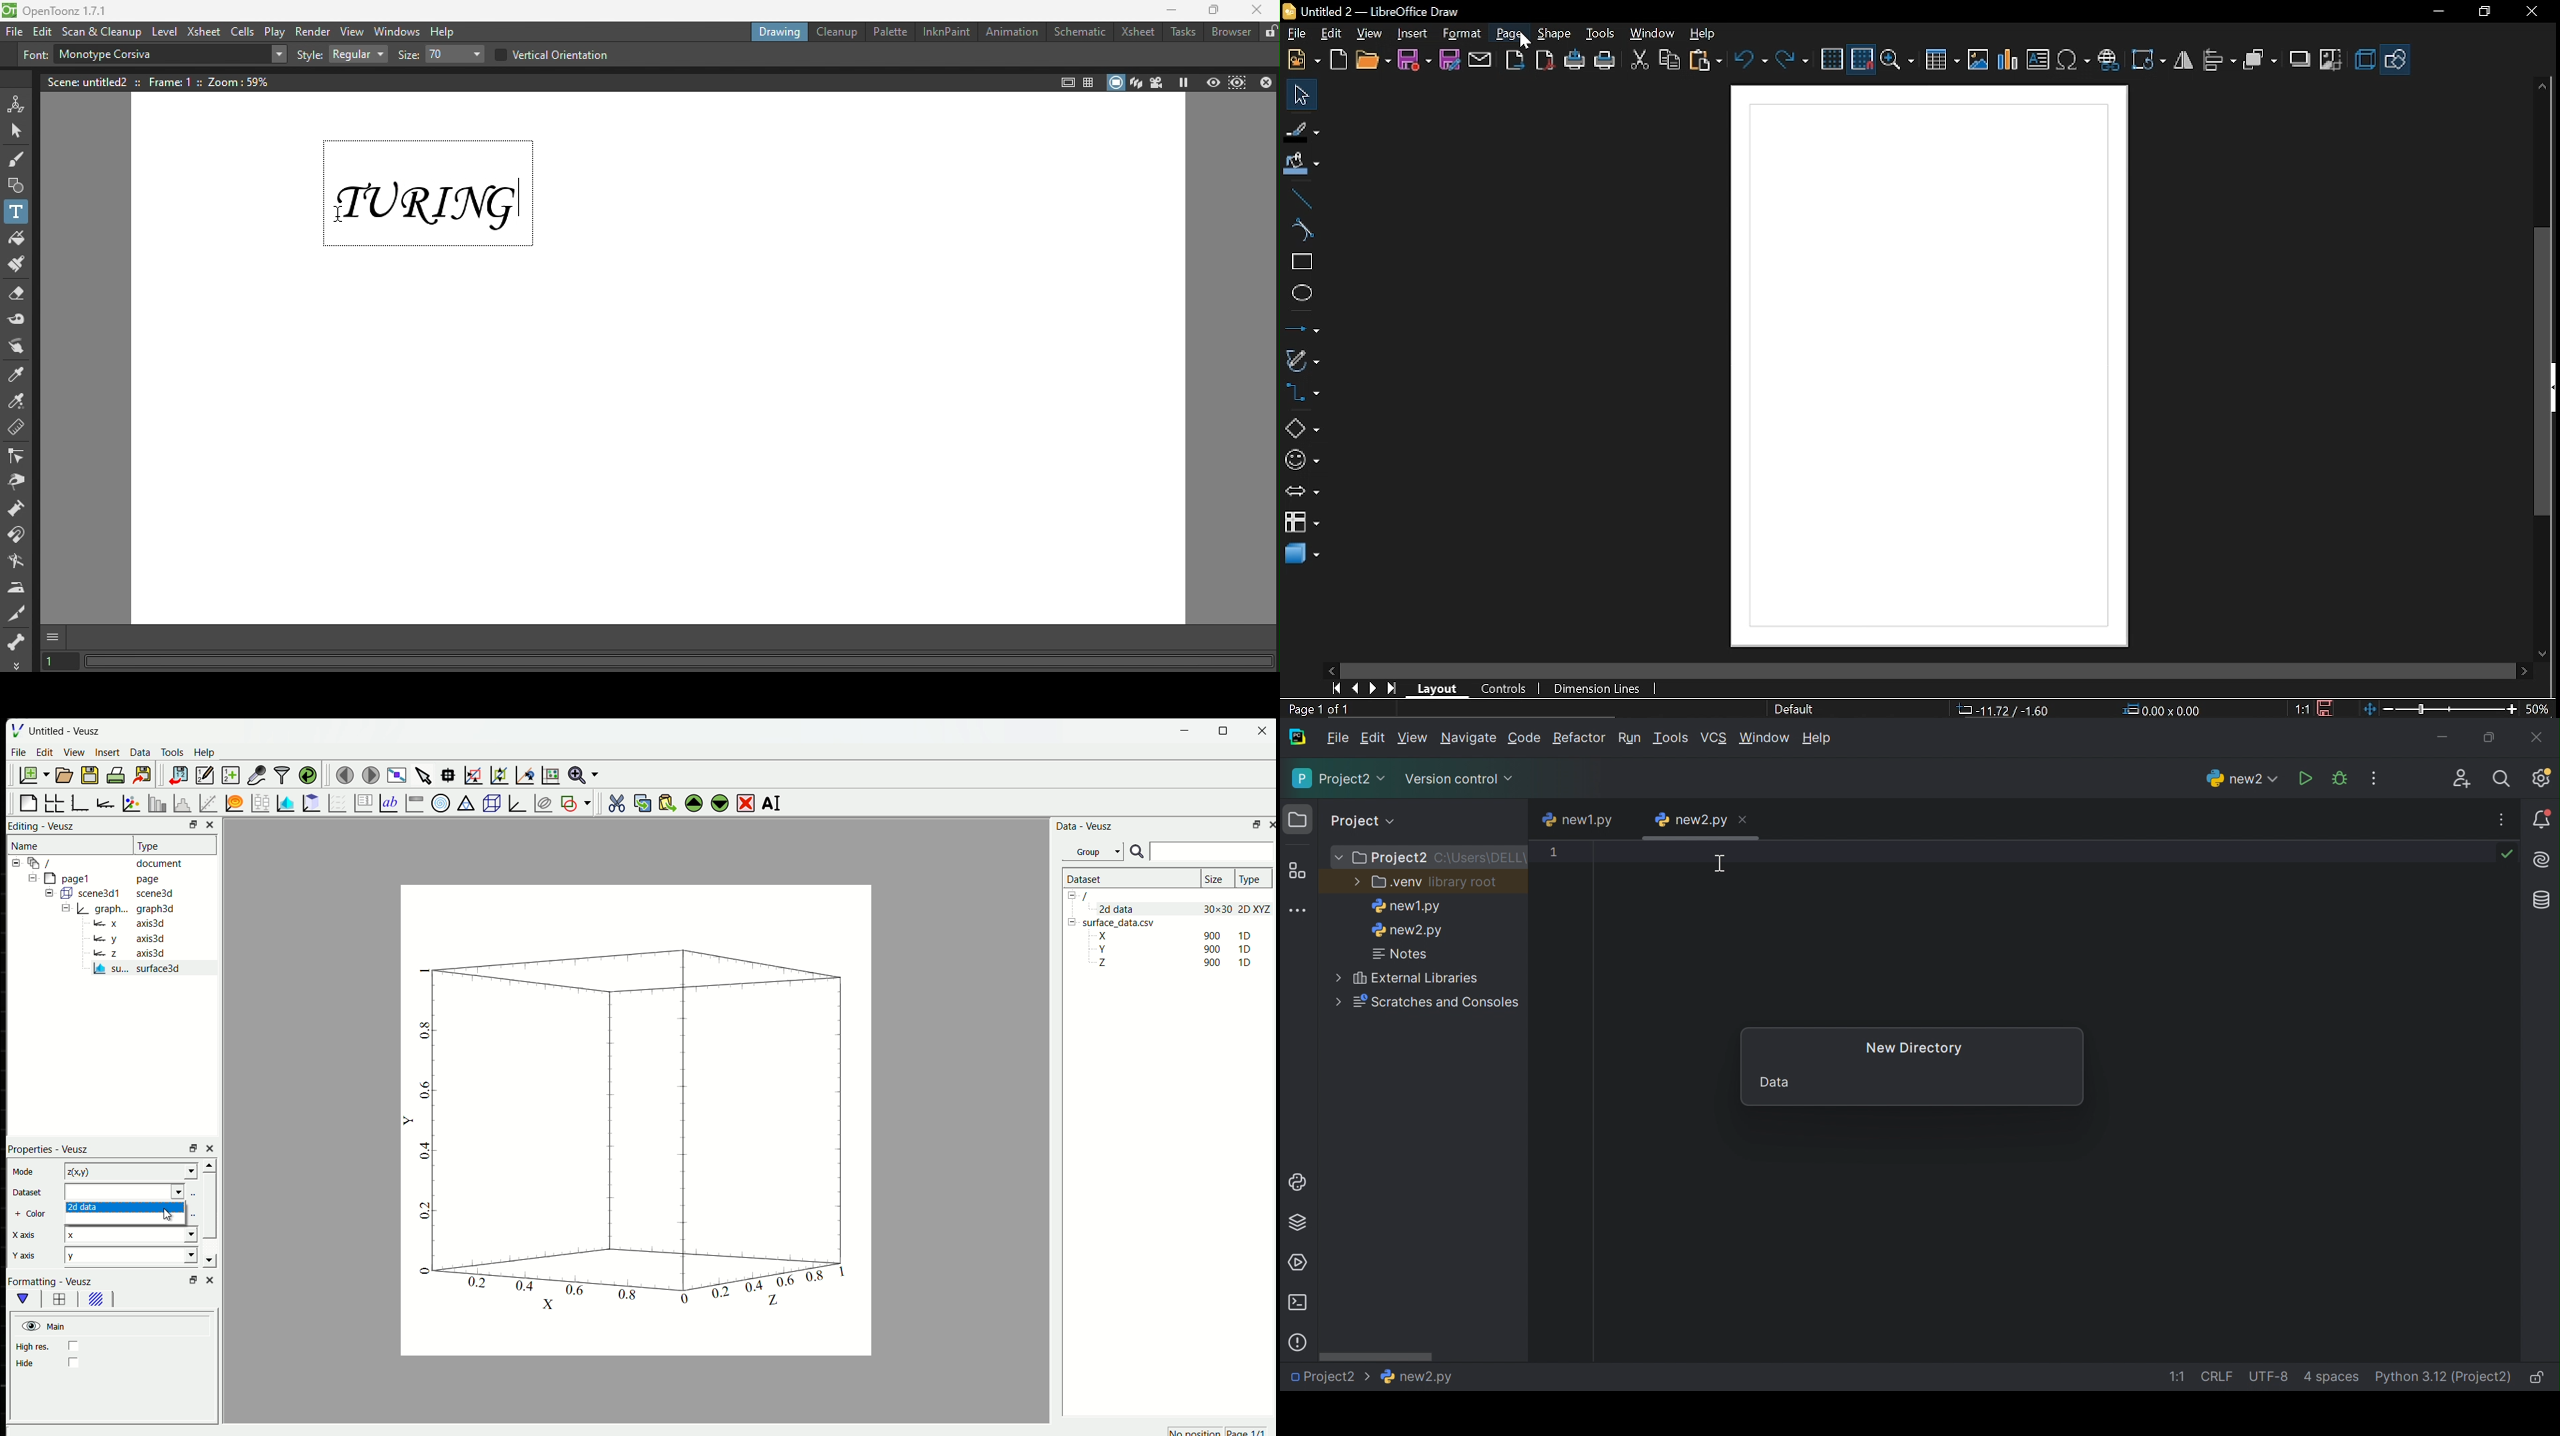  Describe the element at coordinates (1302, 392) in the screenshot. I see `Connectors` at that location.